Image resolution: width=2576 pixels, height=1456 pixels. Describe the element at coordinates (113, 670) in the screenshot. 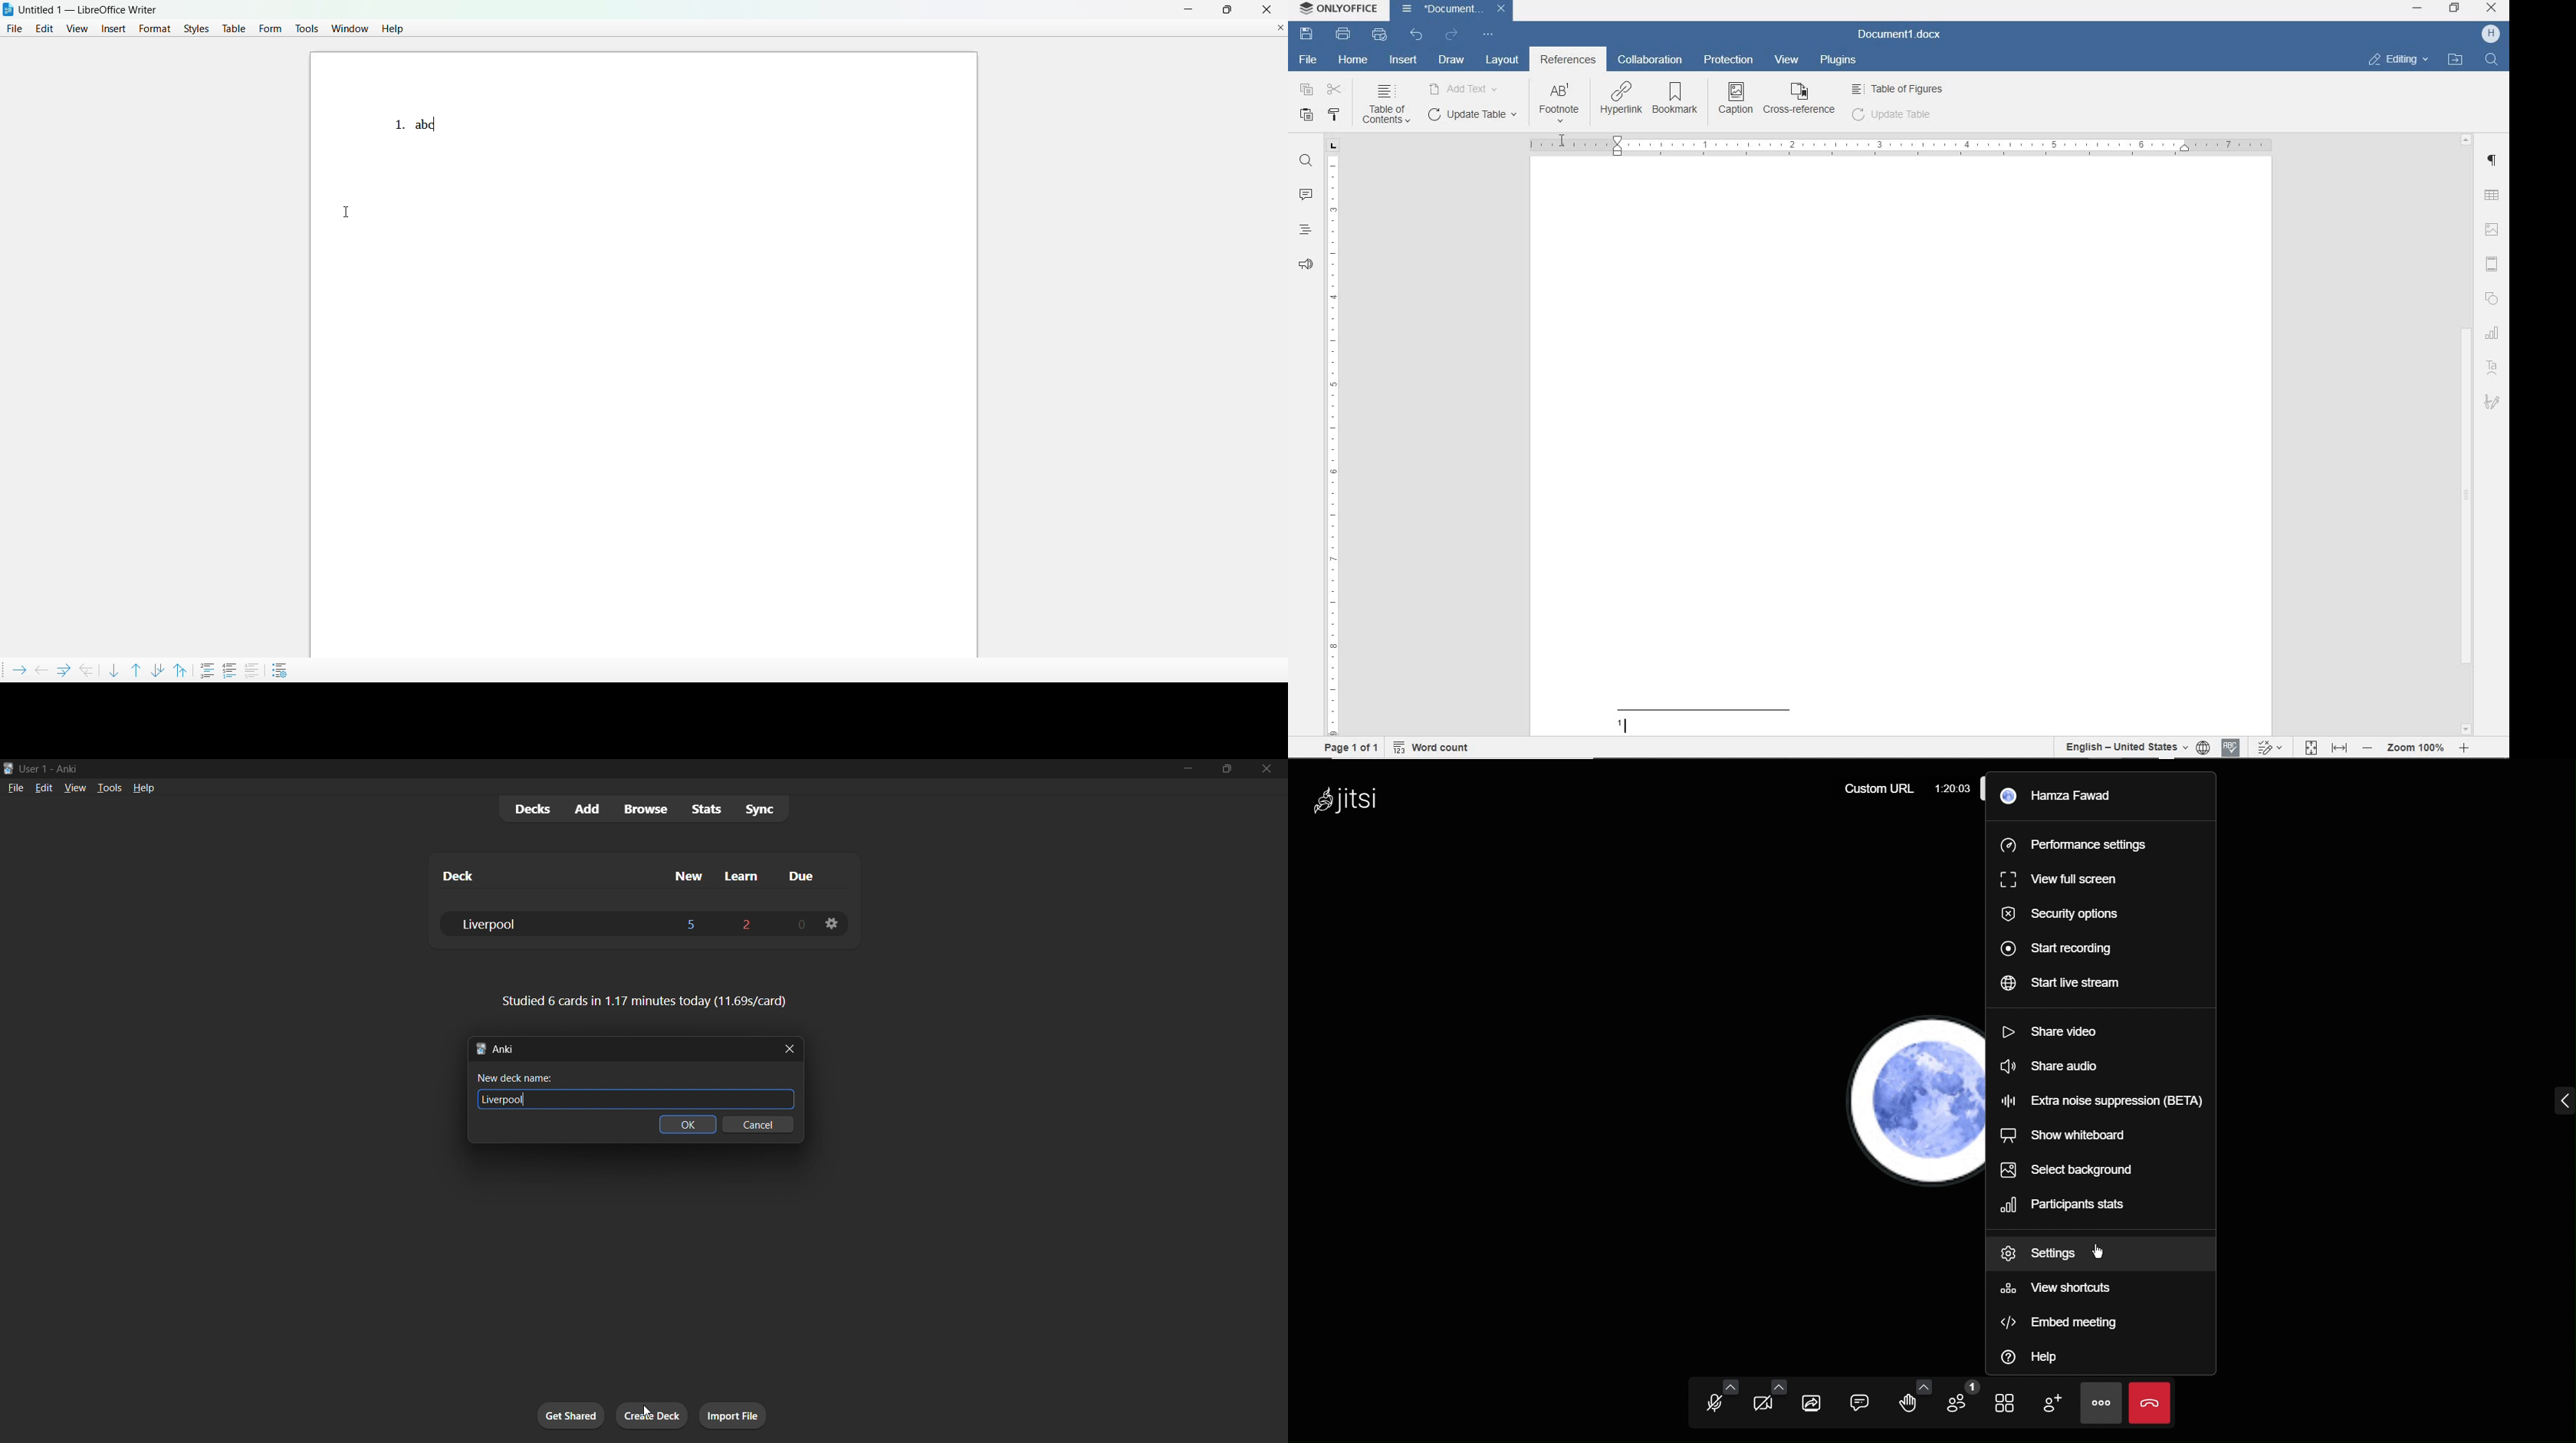

I see `move item down` at that location.